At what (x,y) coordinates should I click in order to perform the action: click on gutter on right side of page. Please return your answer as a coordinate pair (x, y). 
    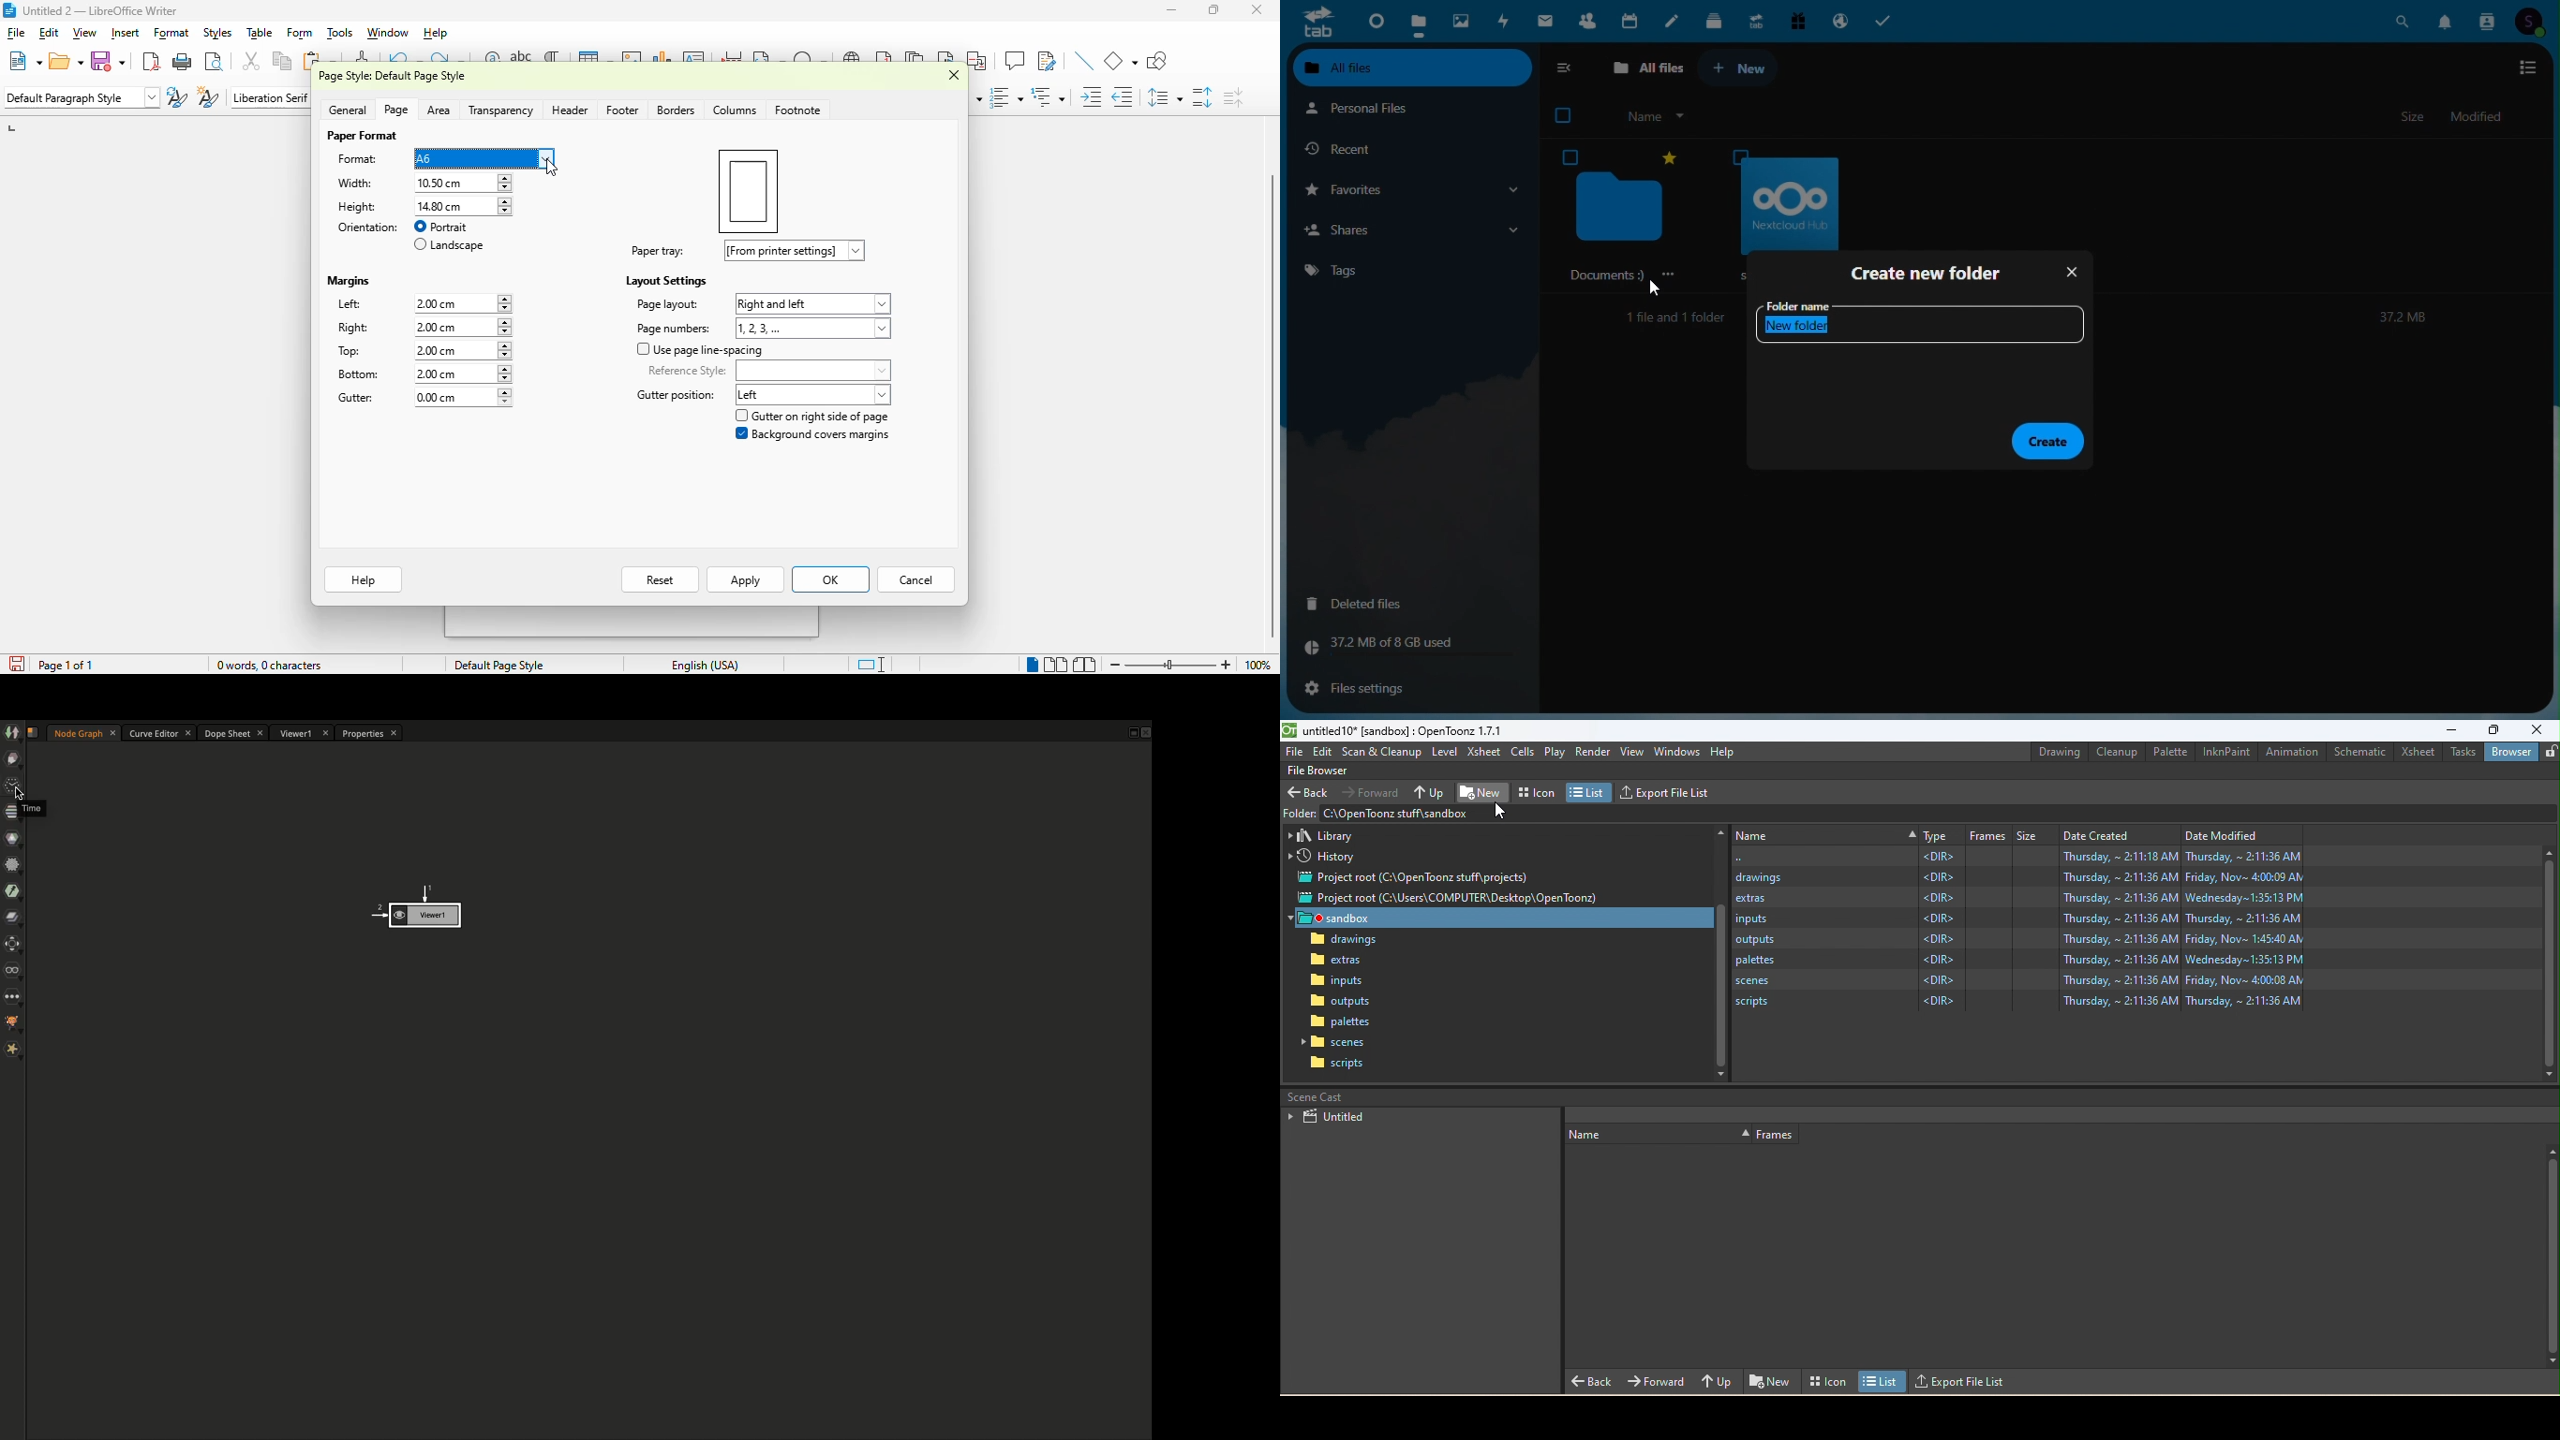
    Looking at the image, I should click on (812, 416).